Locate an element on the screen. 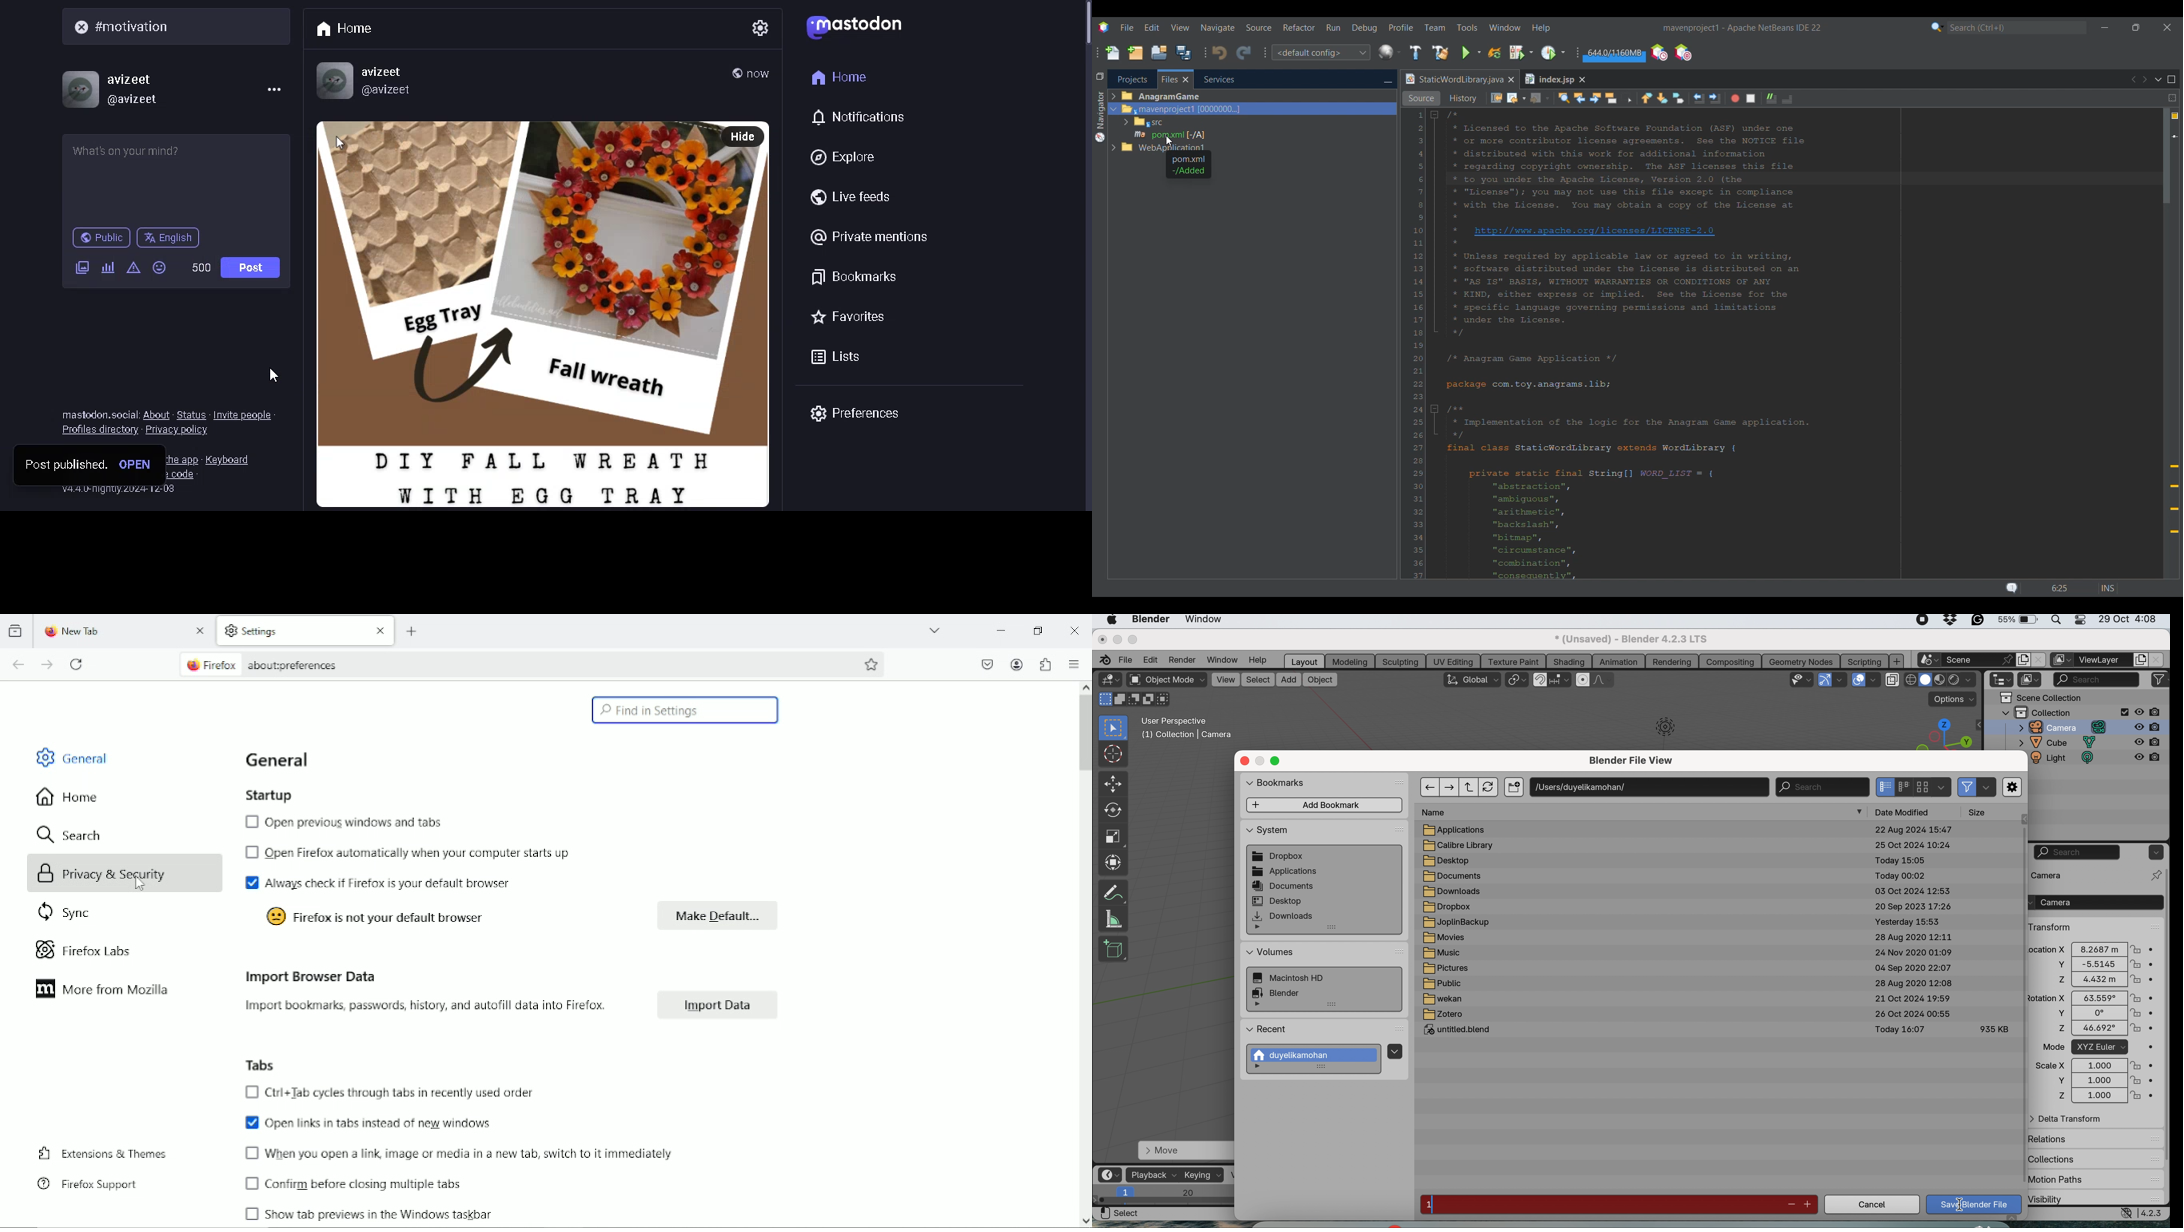 This screenshot has height=1232, width=2184. show the preview in the windows taskbar is located at coordinates (387, 1215).